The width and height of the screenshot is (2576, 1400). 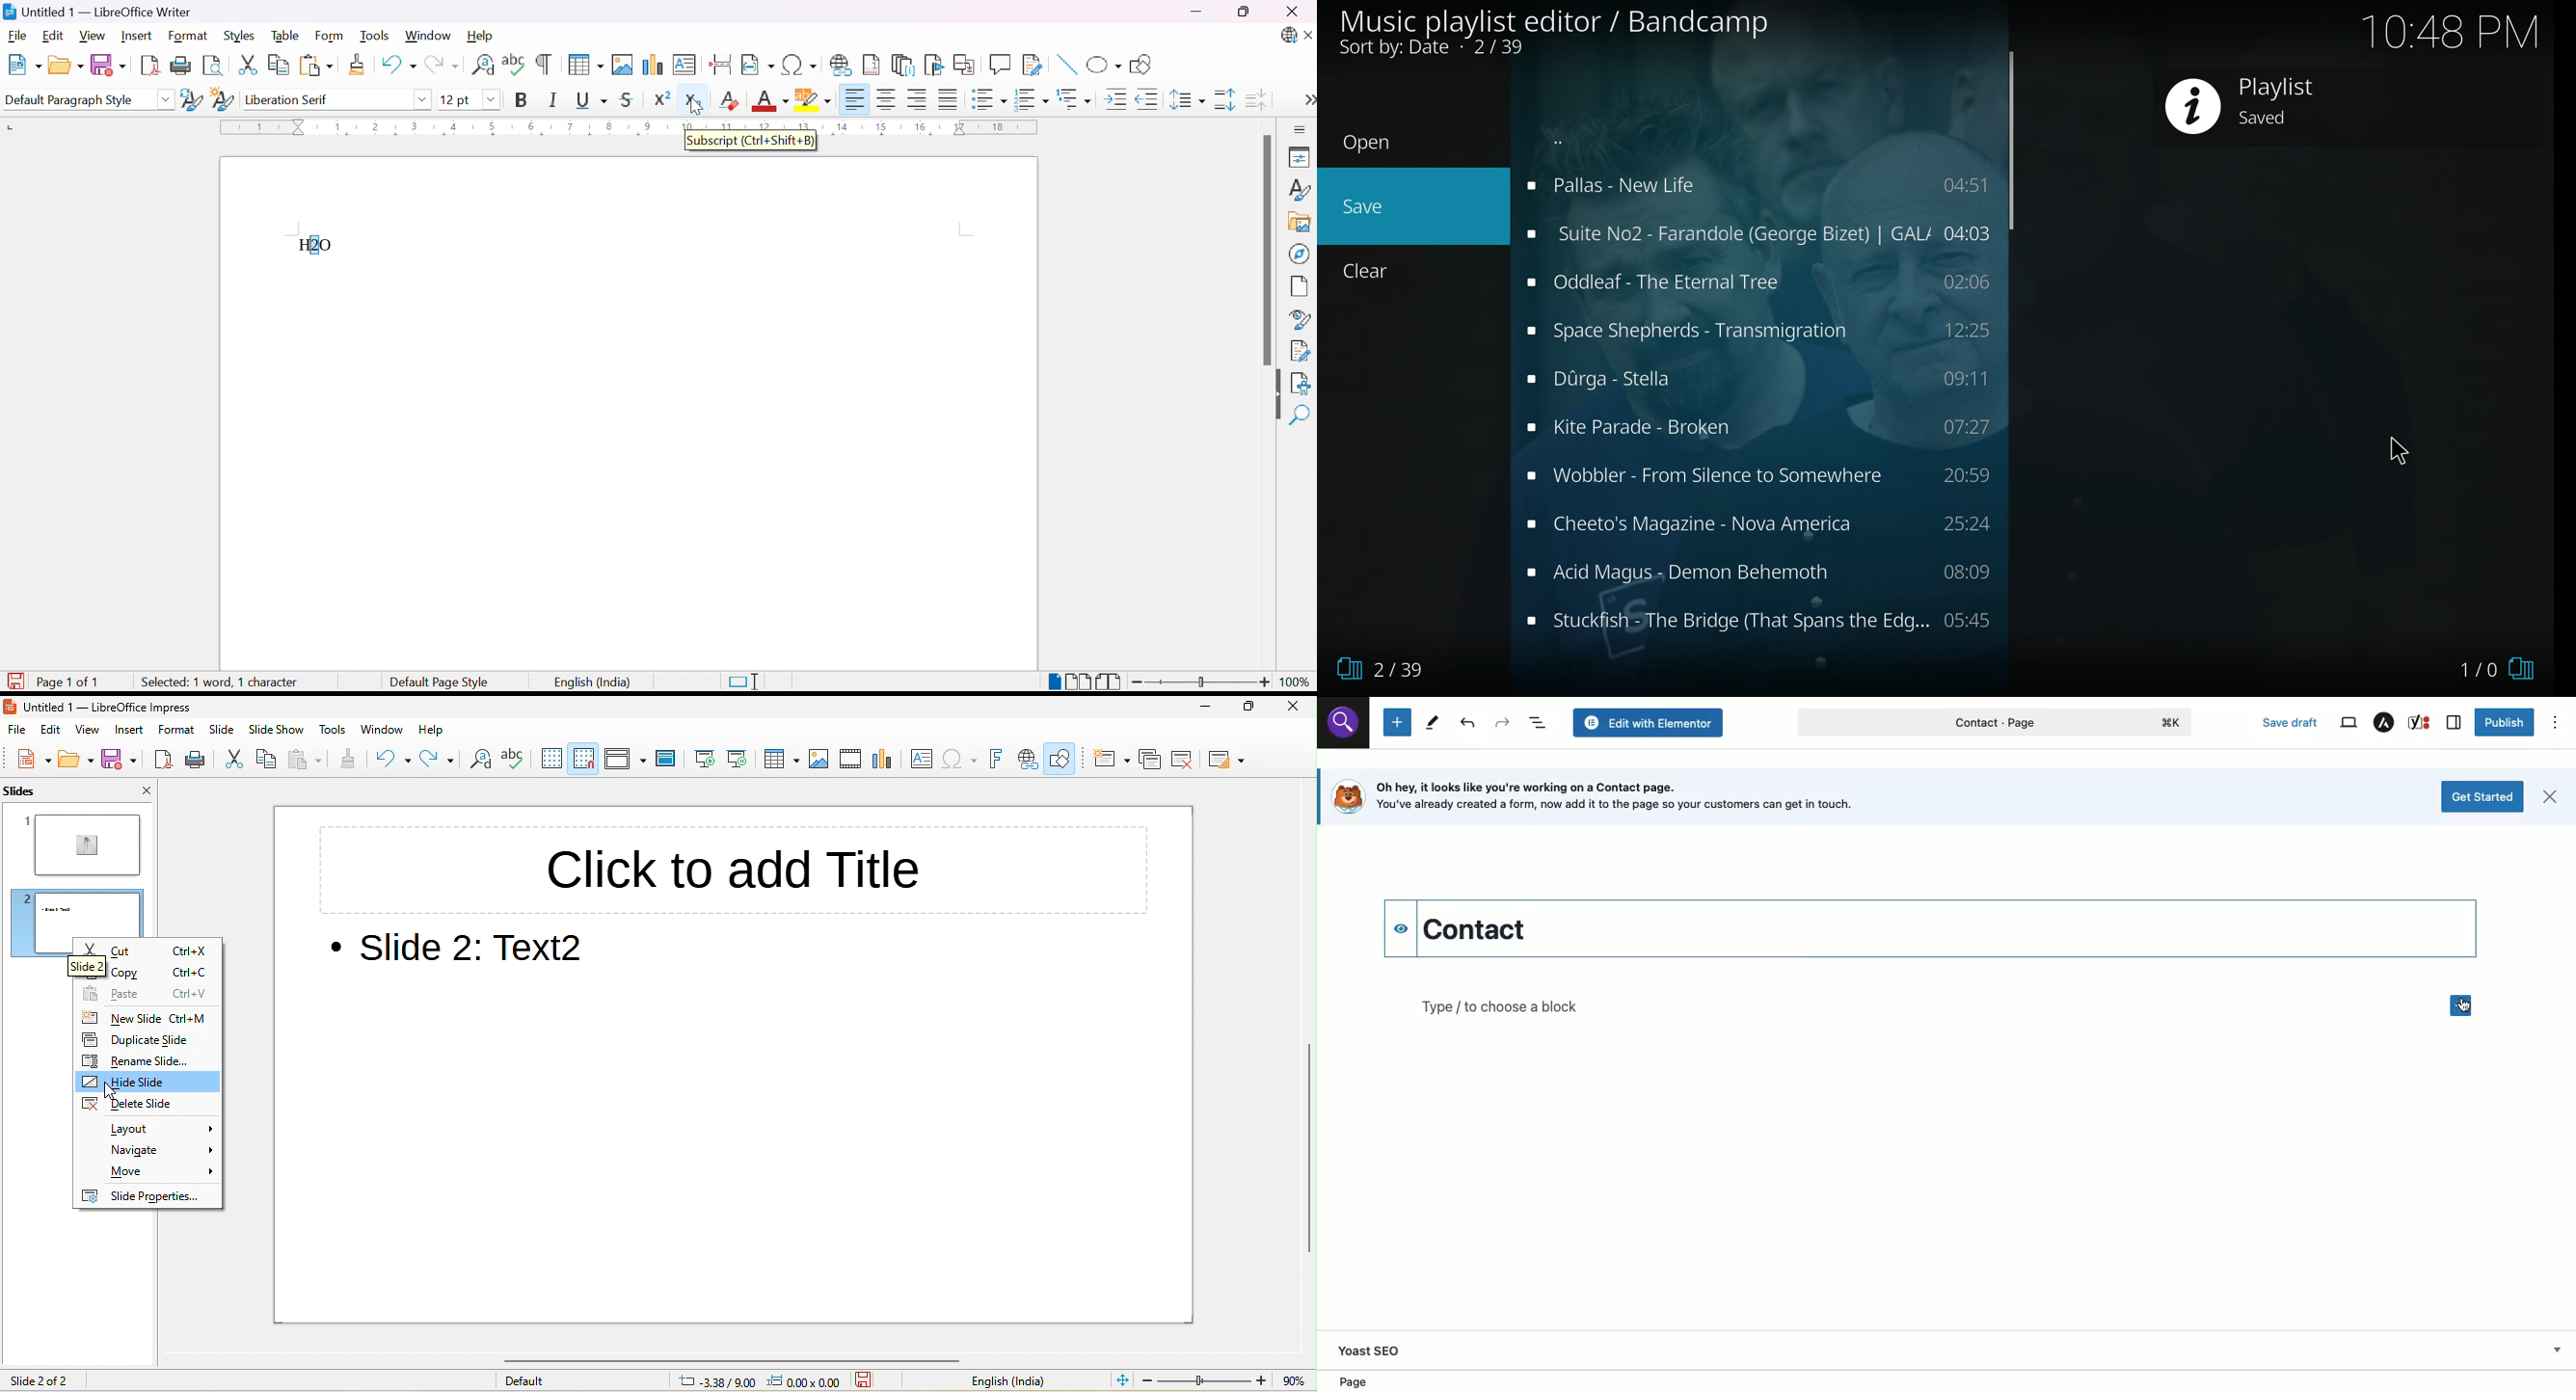 What do you see at coordinates (851, 761) in the screenshot?
I see `video` at bounding box center [851, 761].